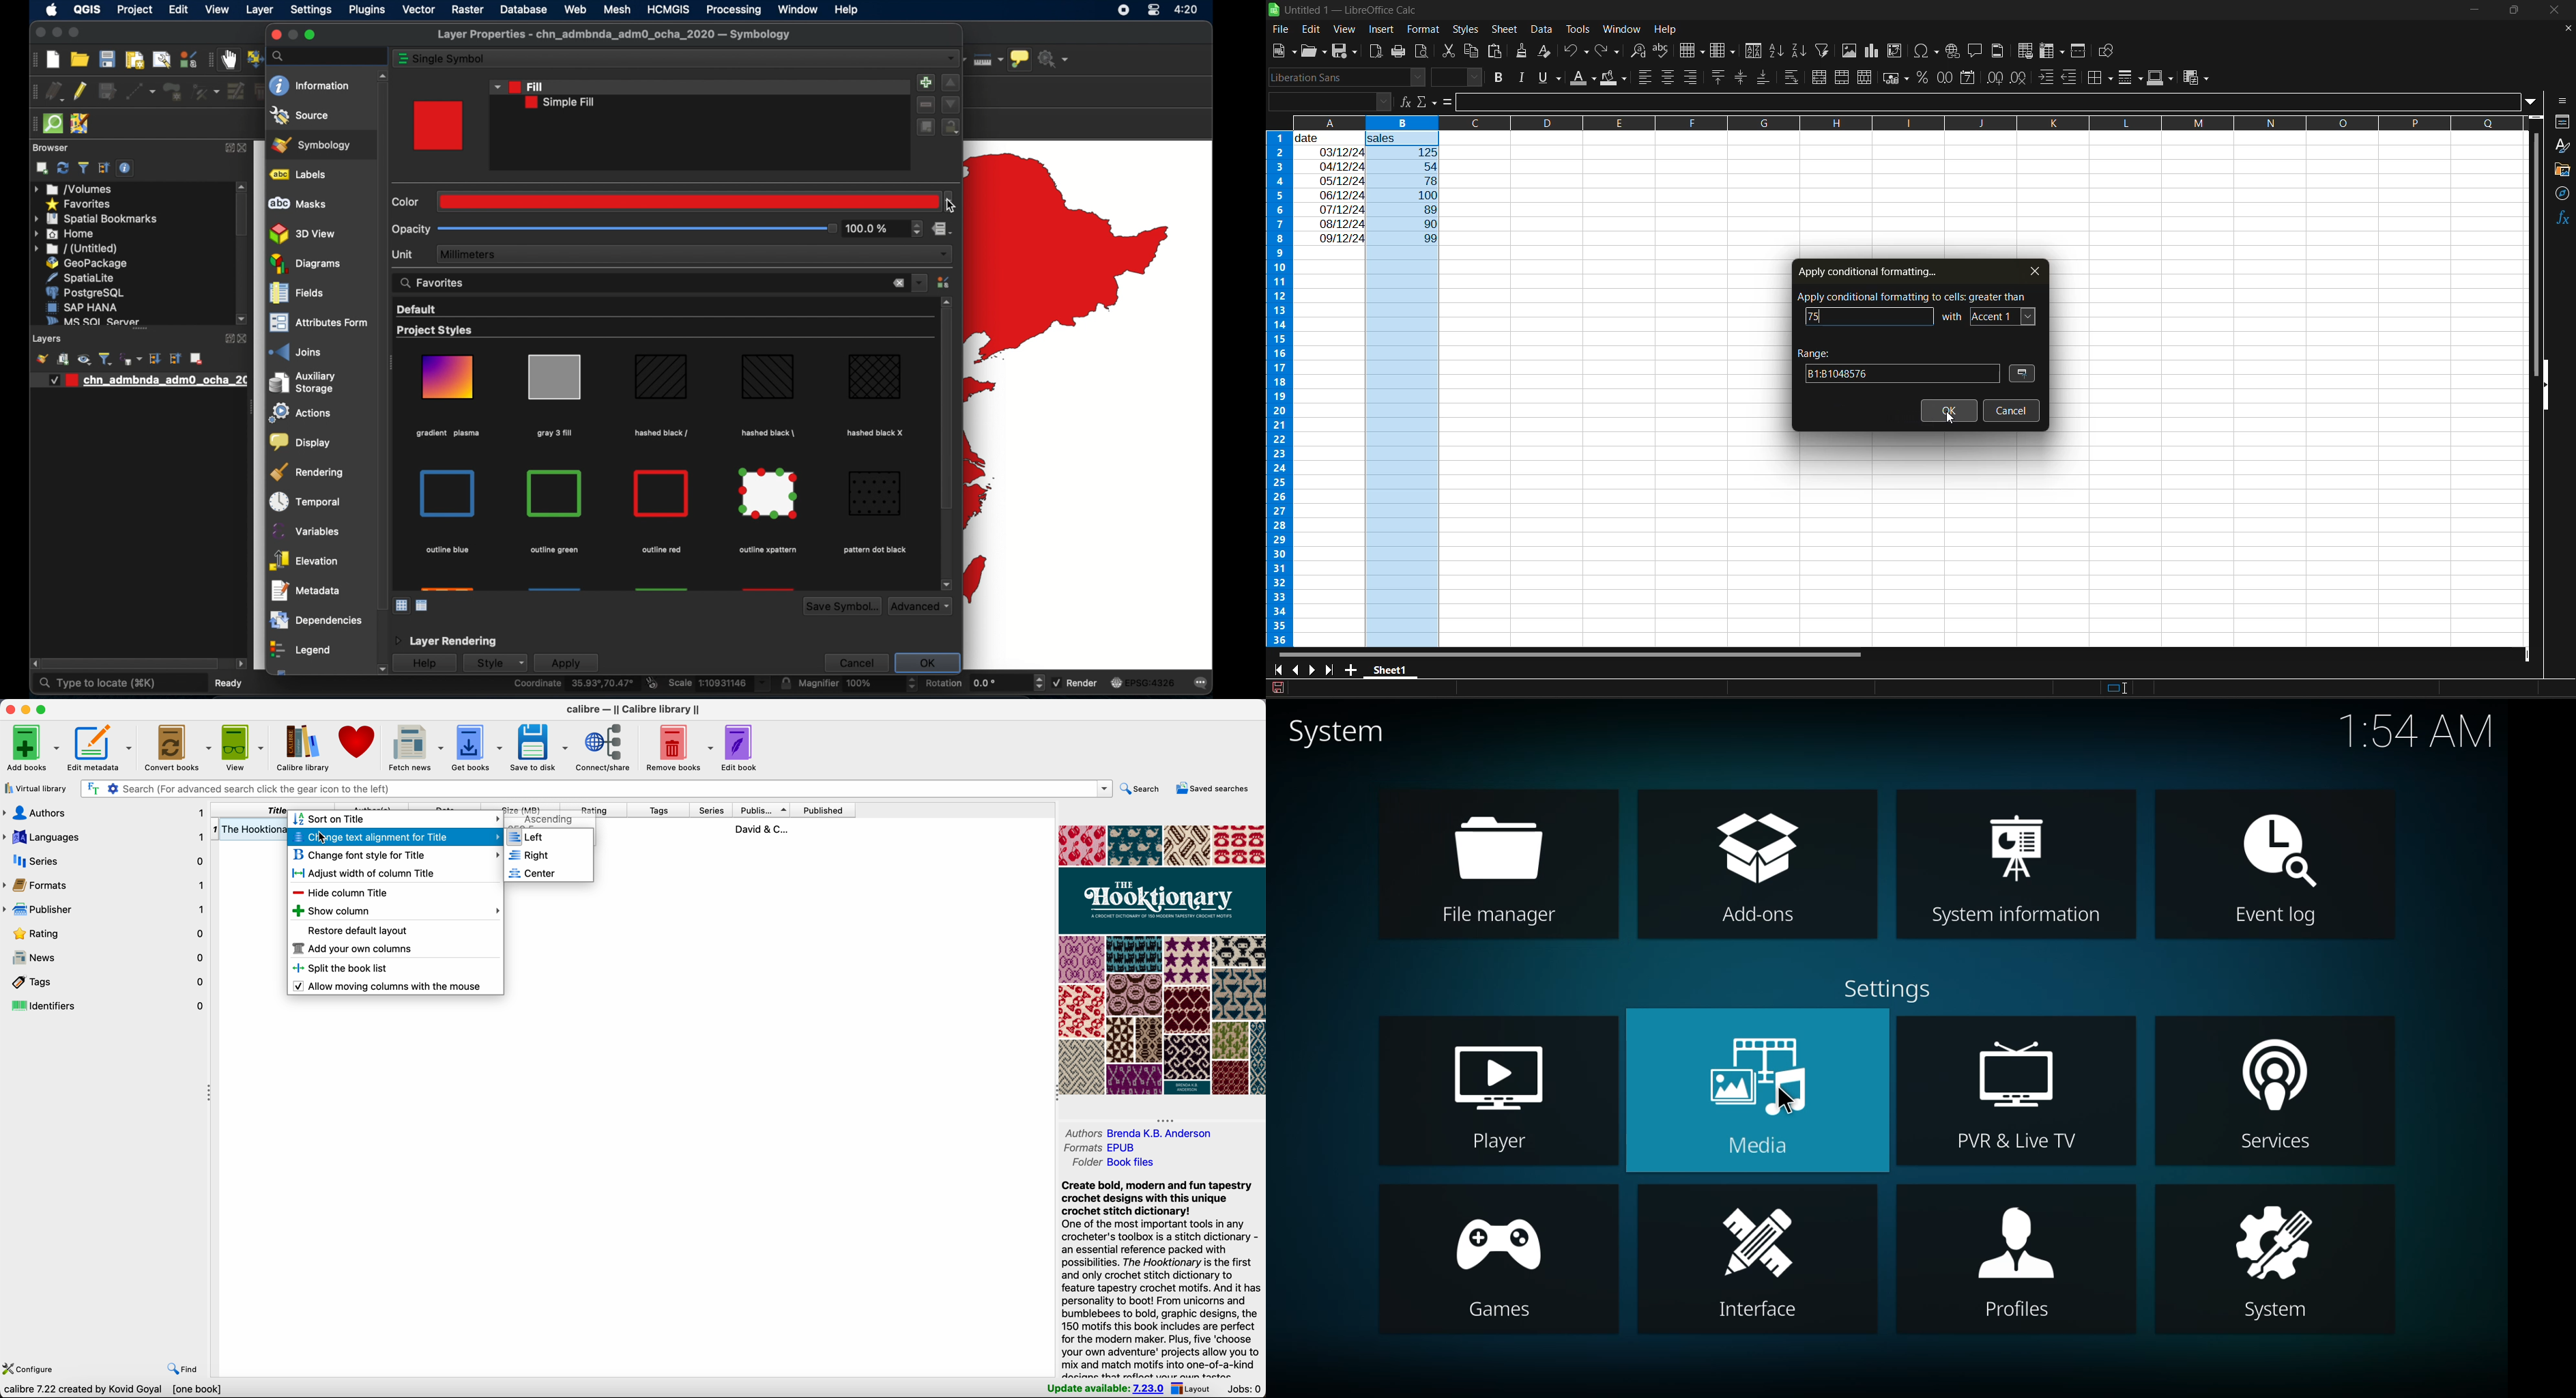 This screenshot has width=2576, height=1400. What do you see at coordinates (943, 230) in the screenshot?
I see `date defined override` at bounding box center [943, 230].